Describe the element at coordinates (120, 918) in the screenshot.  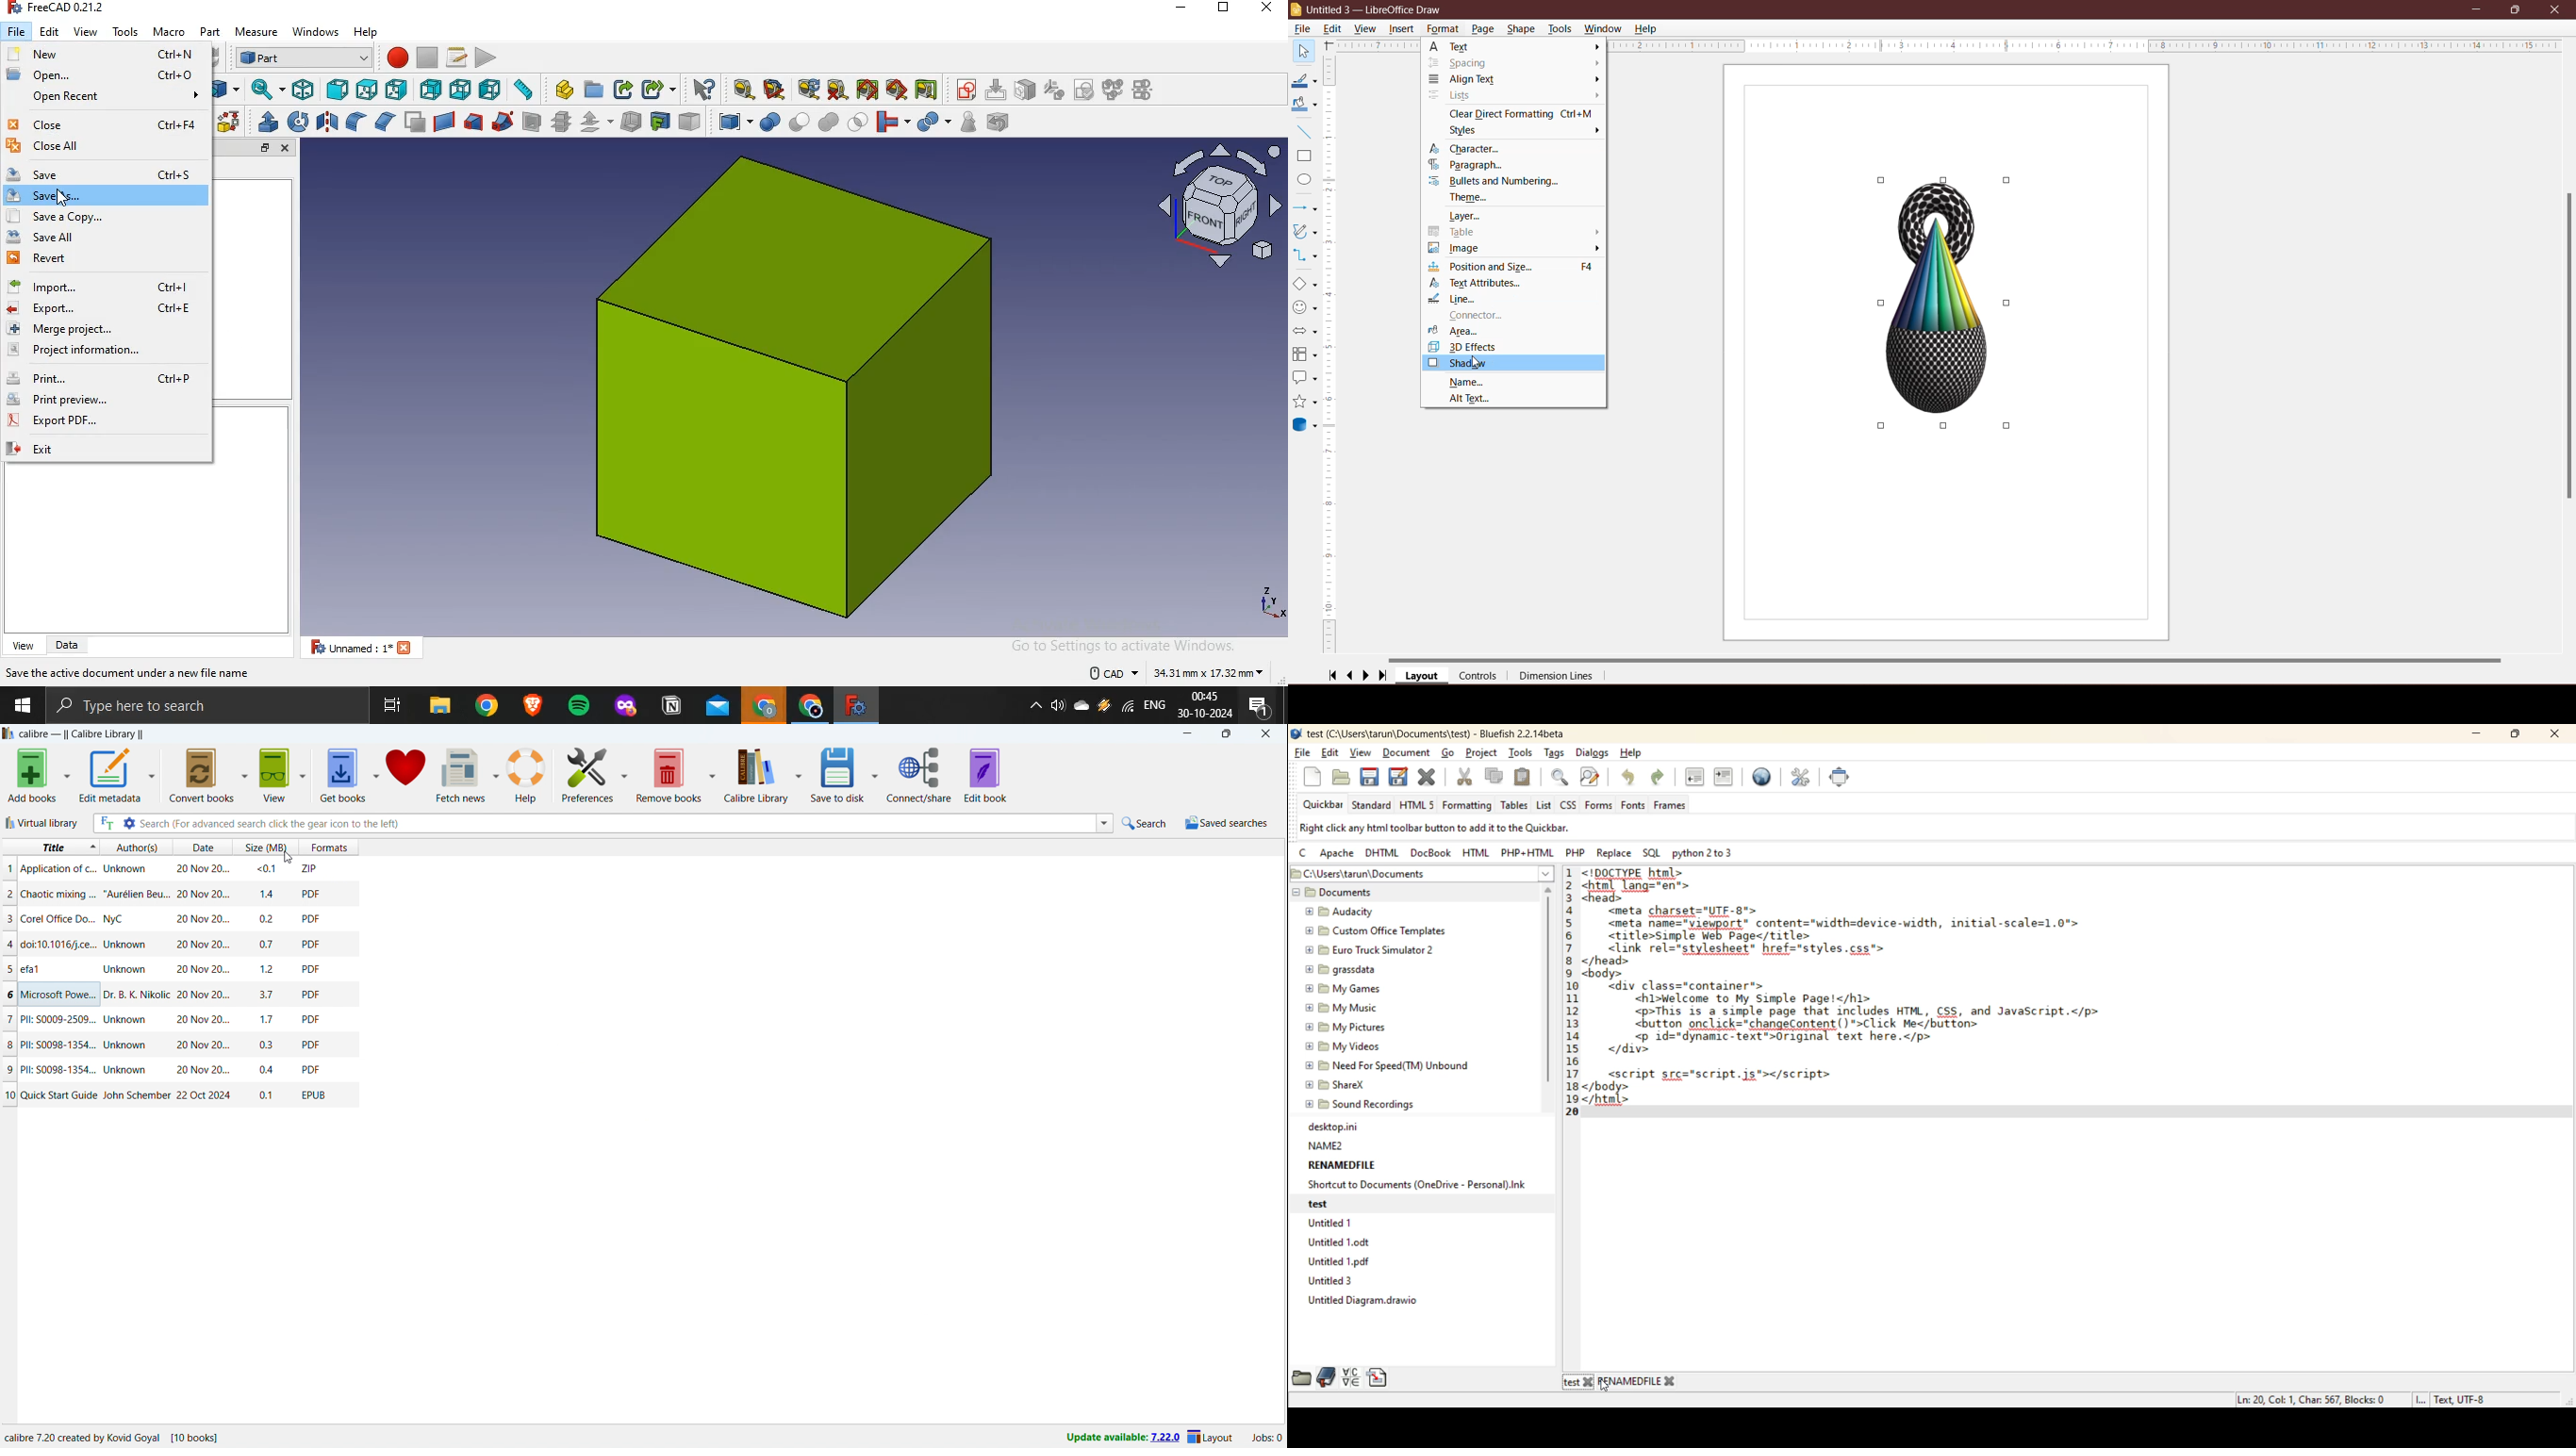
I see `author` at that location.